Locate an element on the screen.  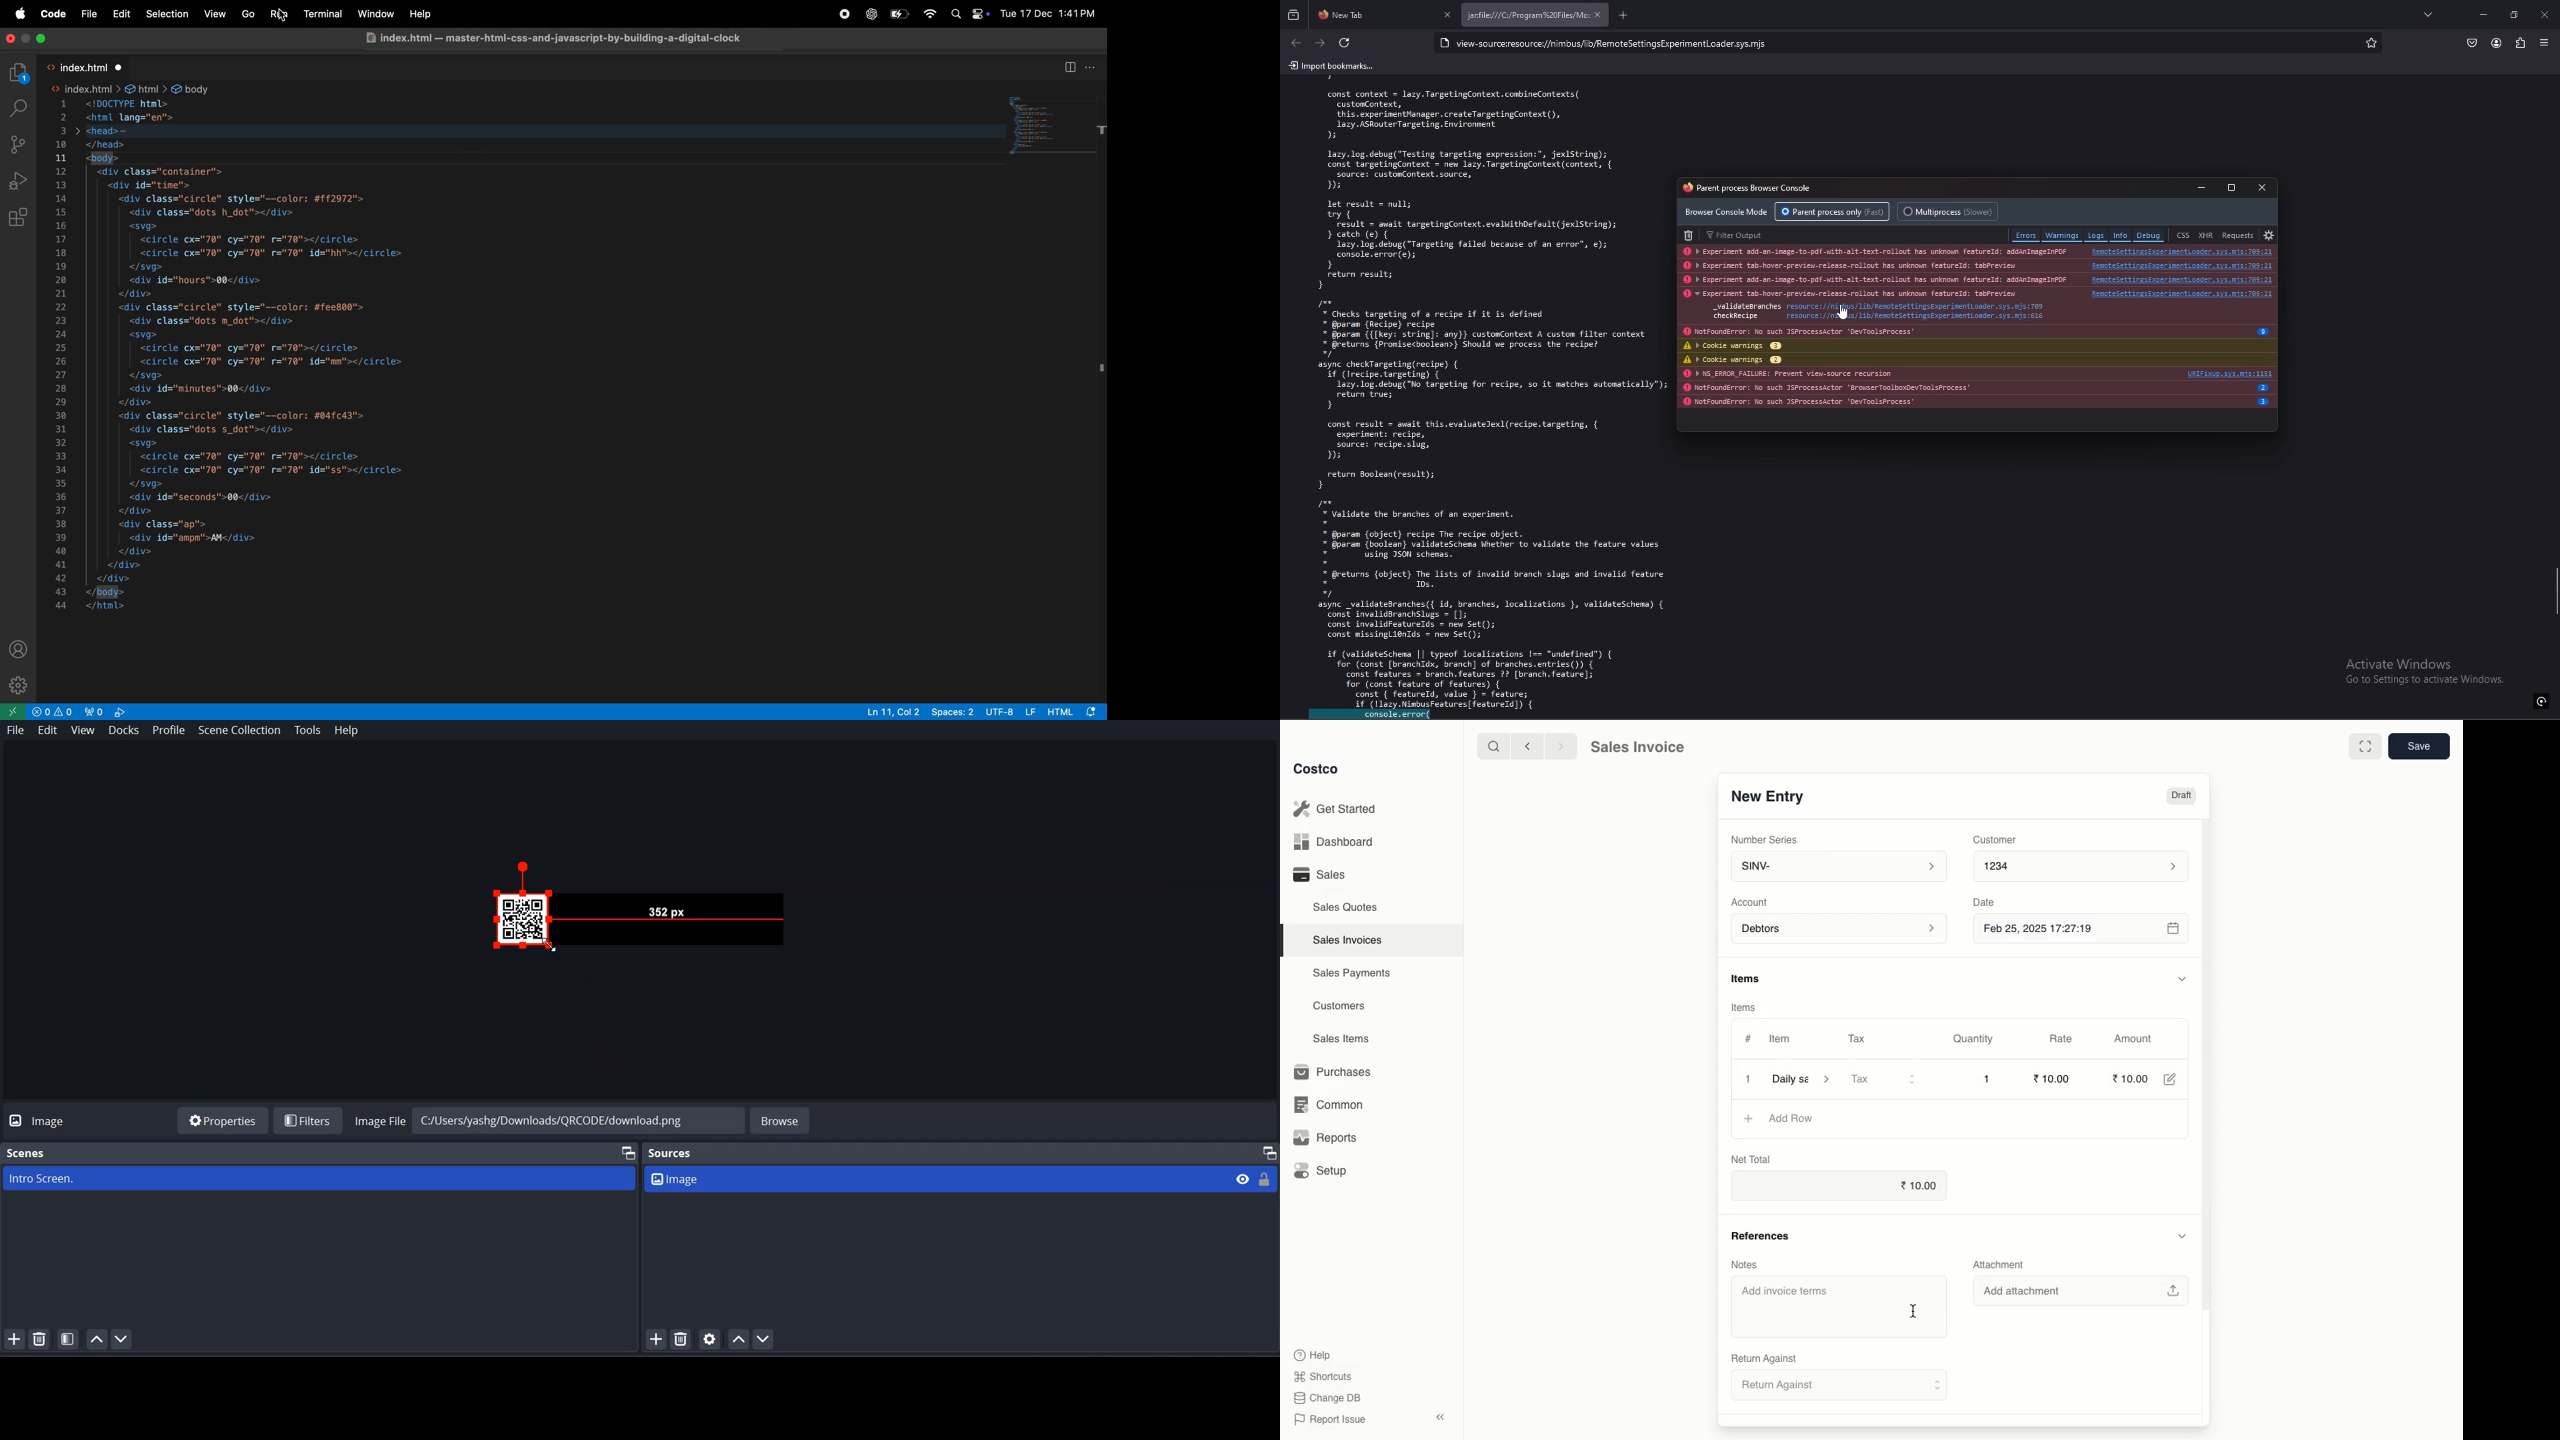
info is located at coordinates (2264, 387).